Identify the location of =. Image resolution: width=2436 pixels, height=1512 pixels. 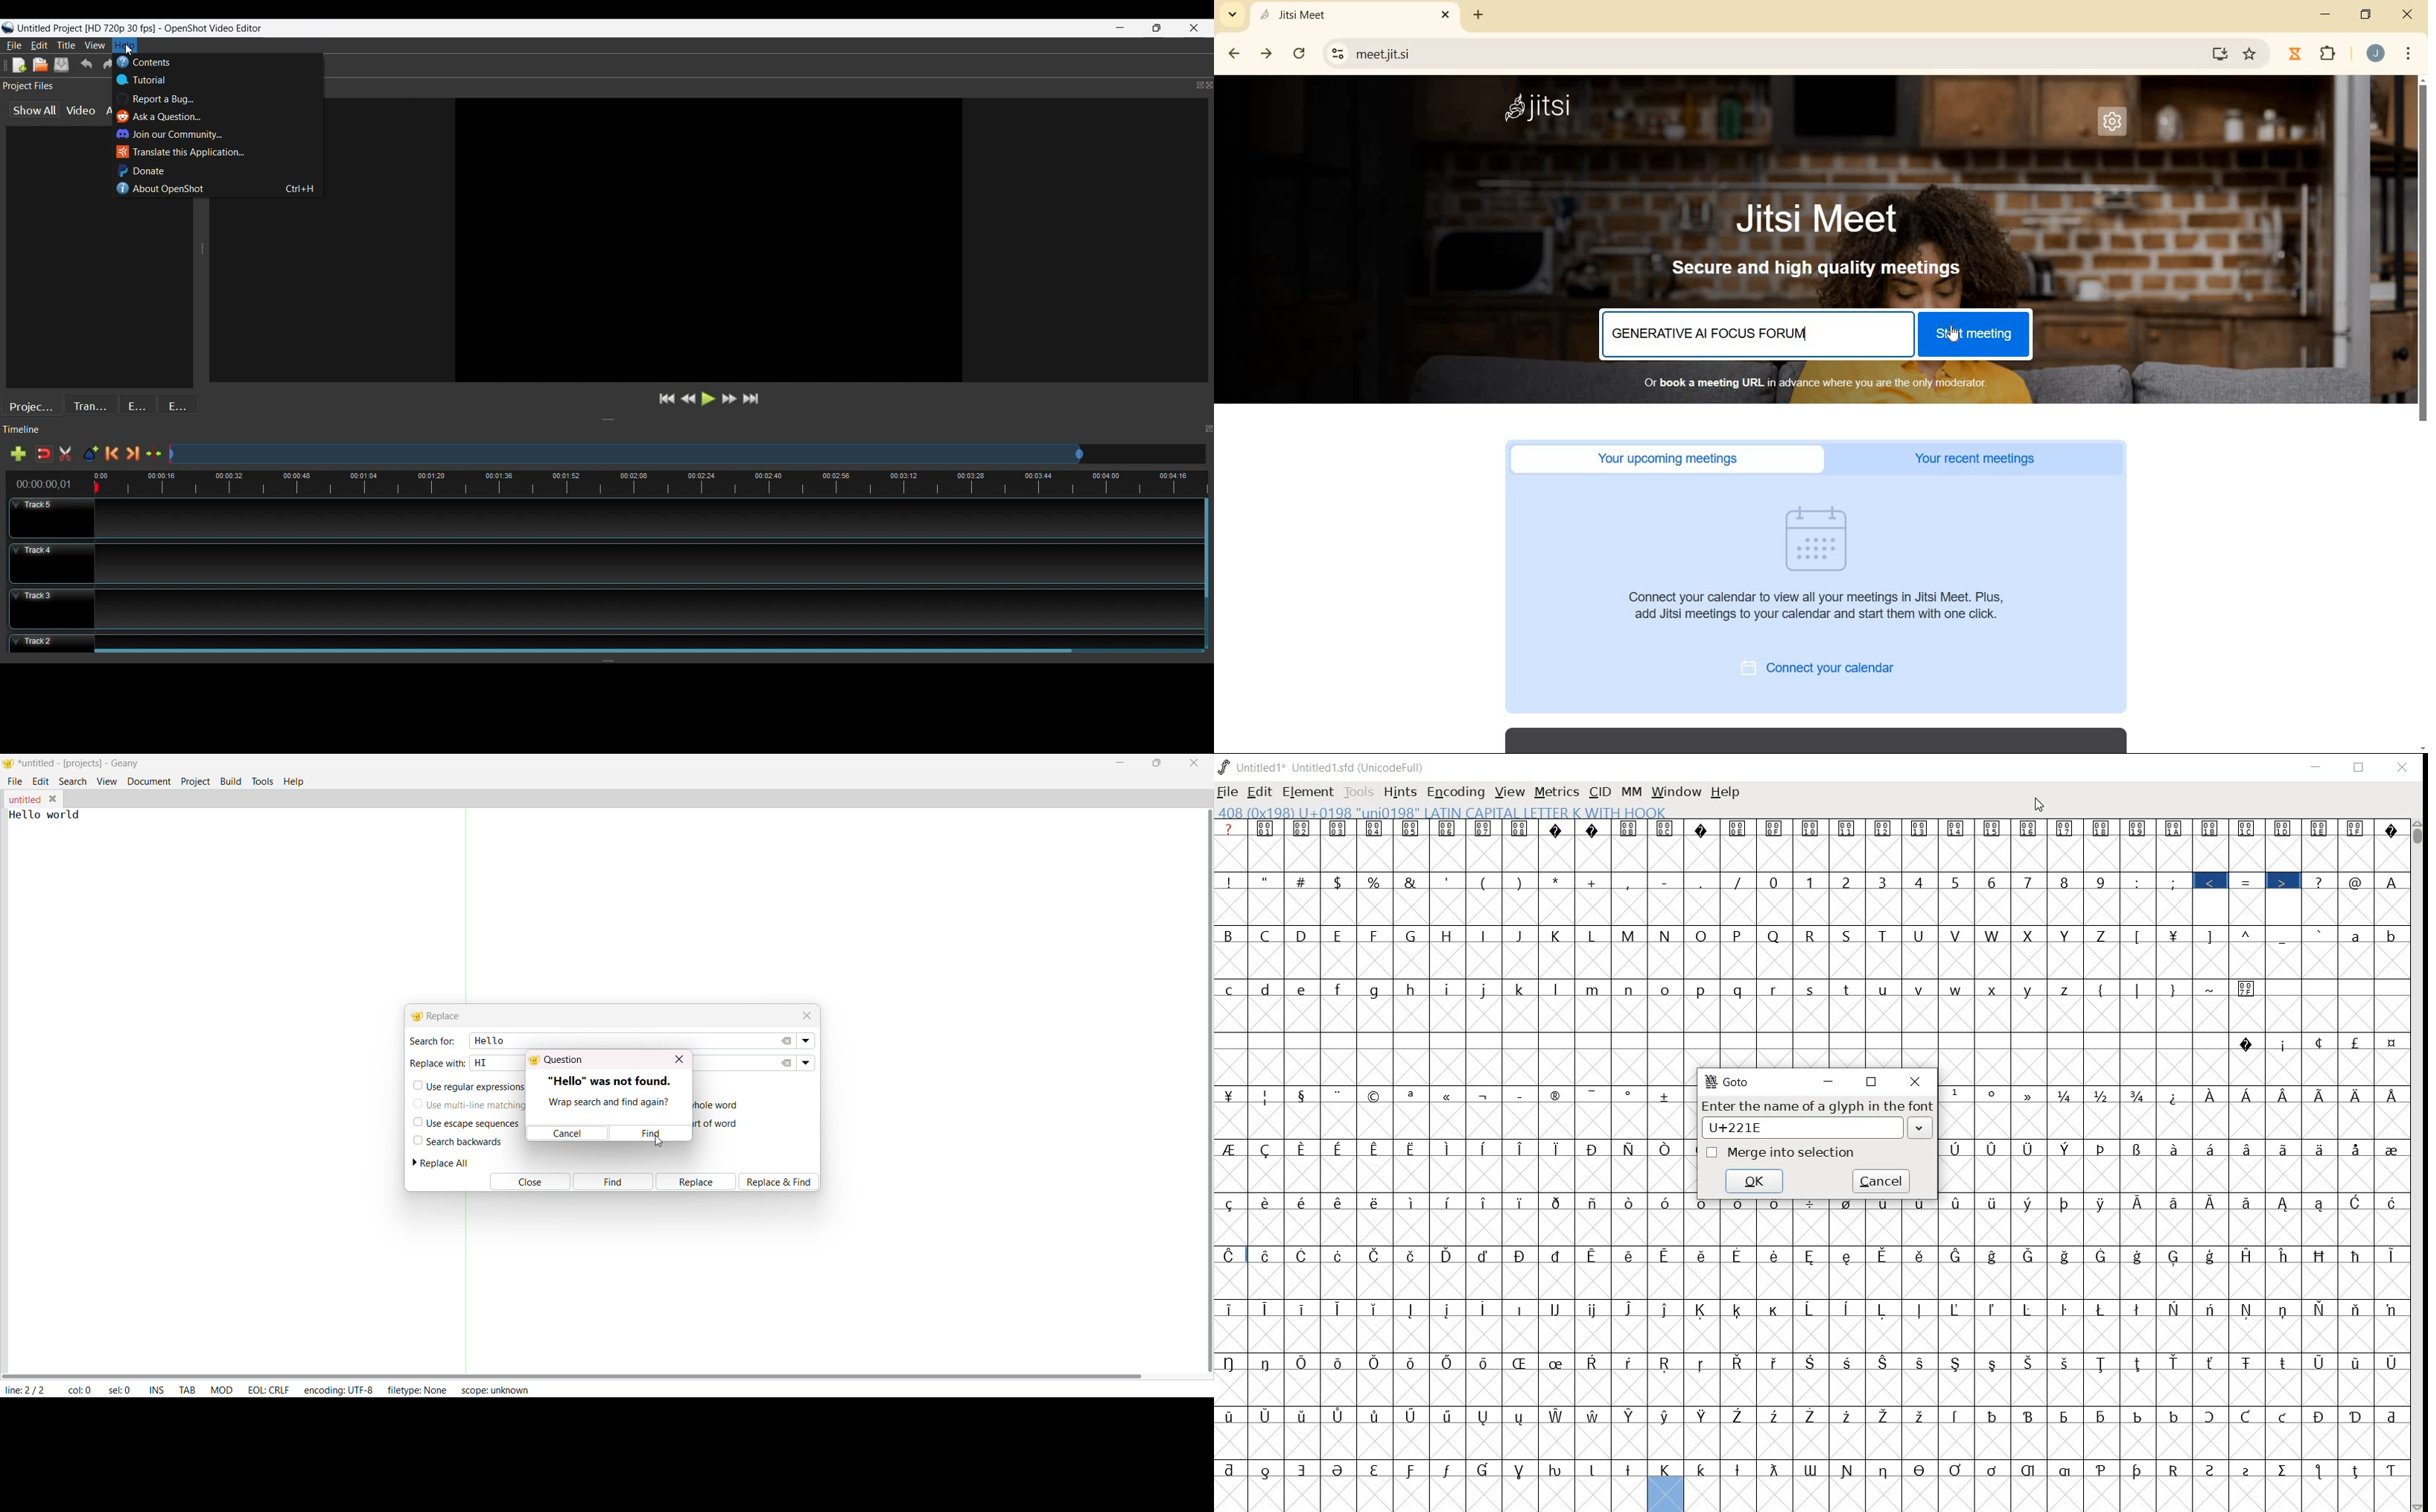
(2247, 881).